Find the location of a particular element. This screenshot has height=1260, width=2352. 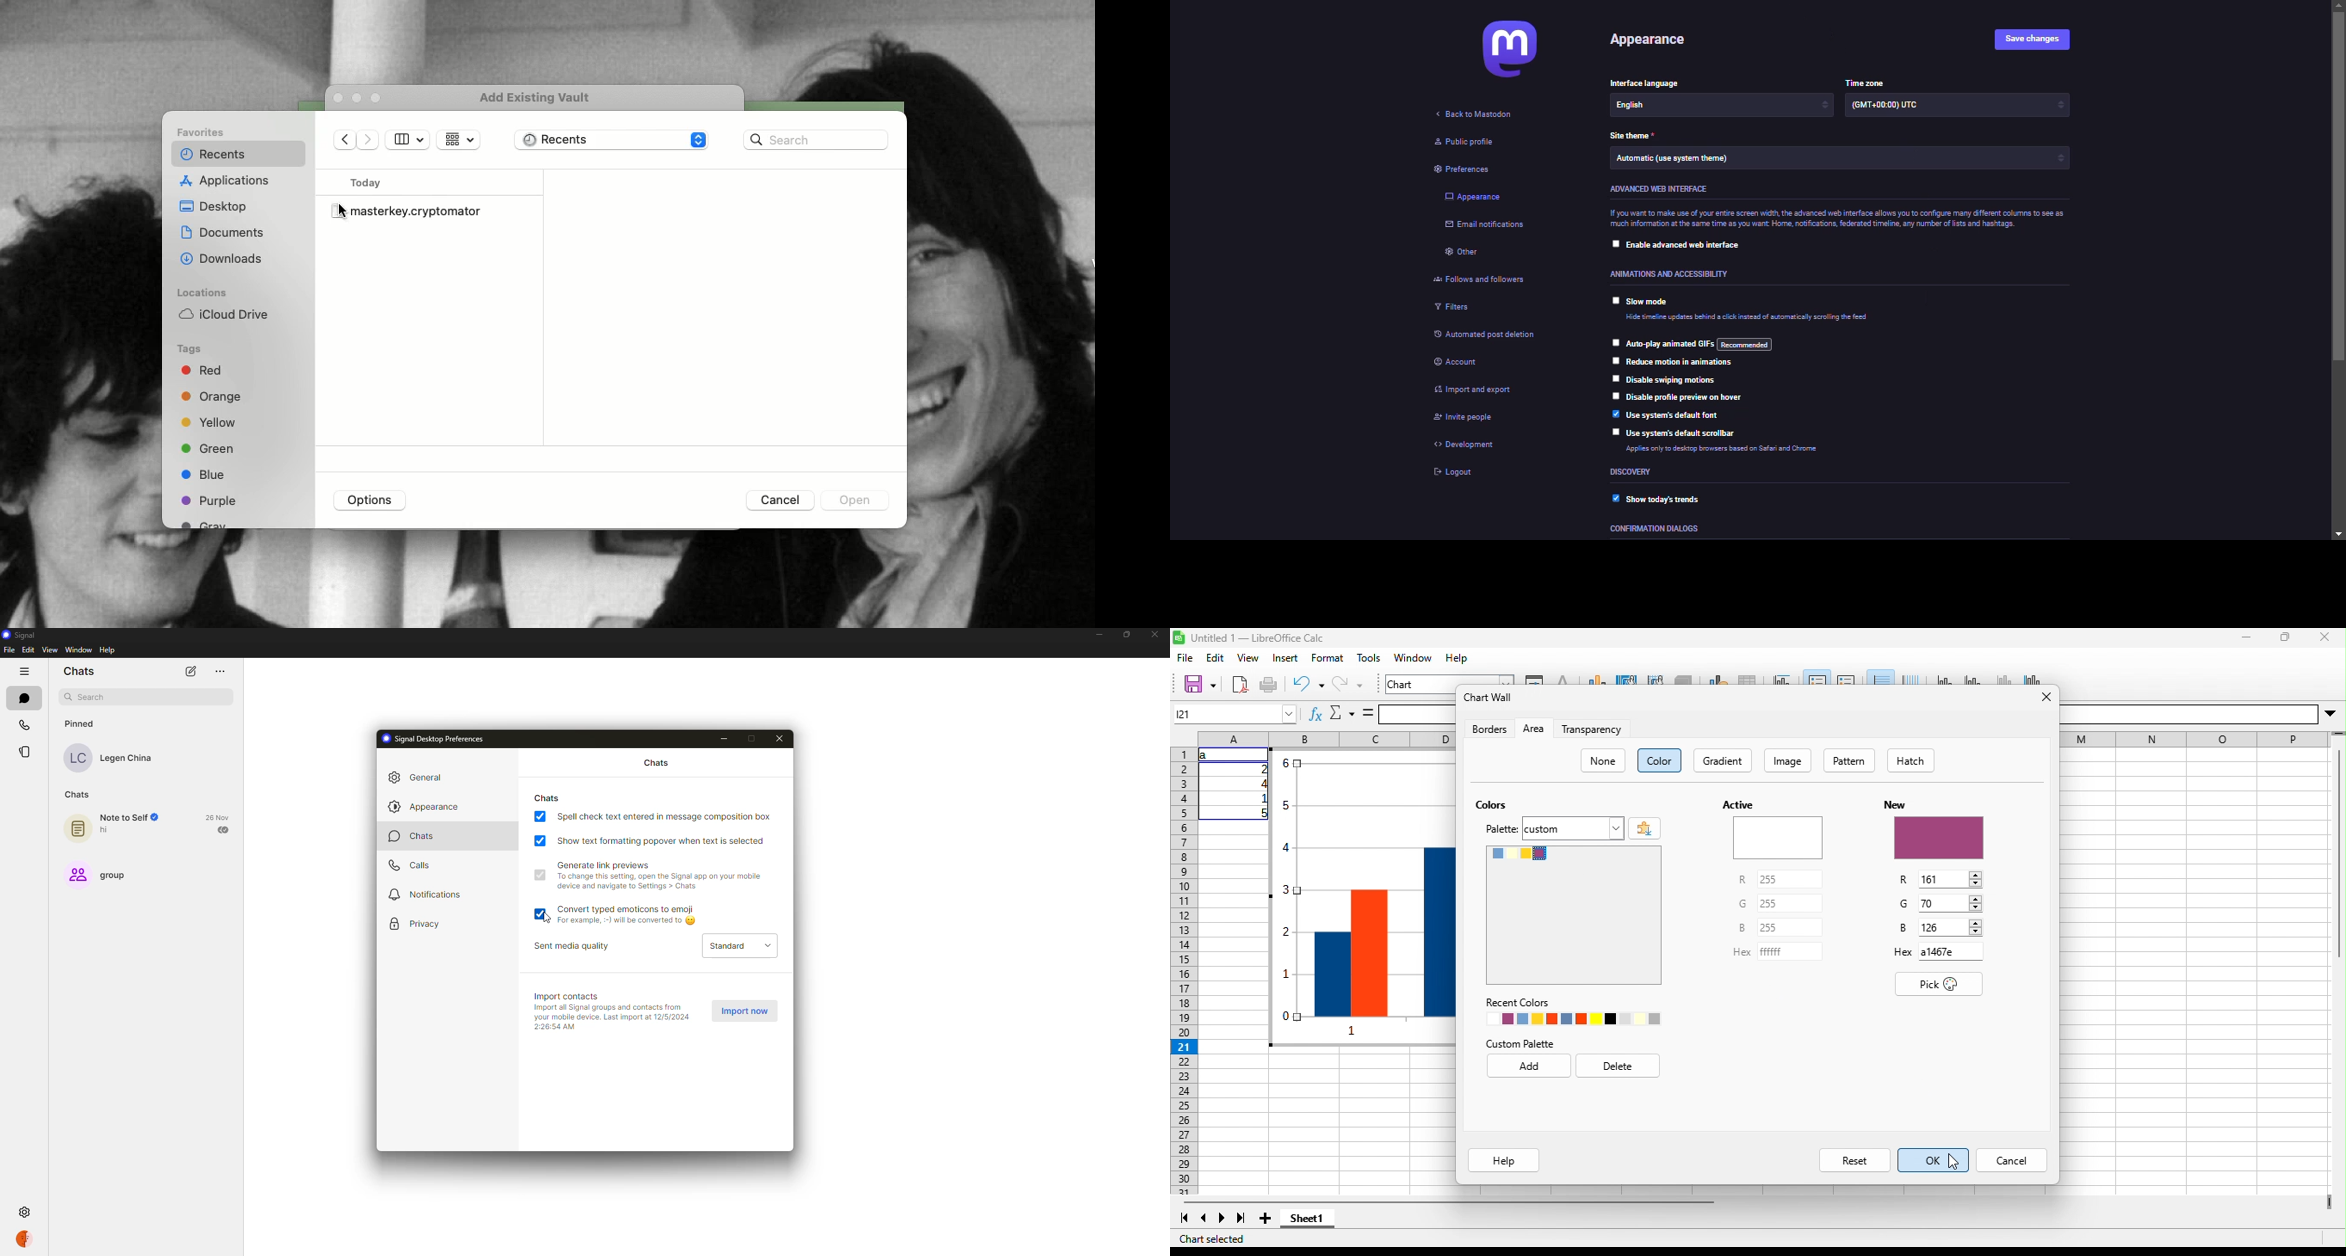

previous is located at coordinates (346, 142).